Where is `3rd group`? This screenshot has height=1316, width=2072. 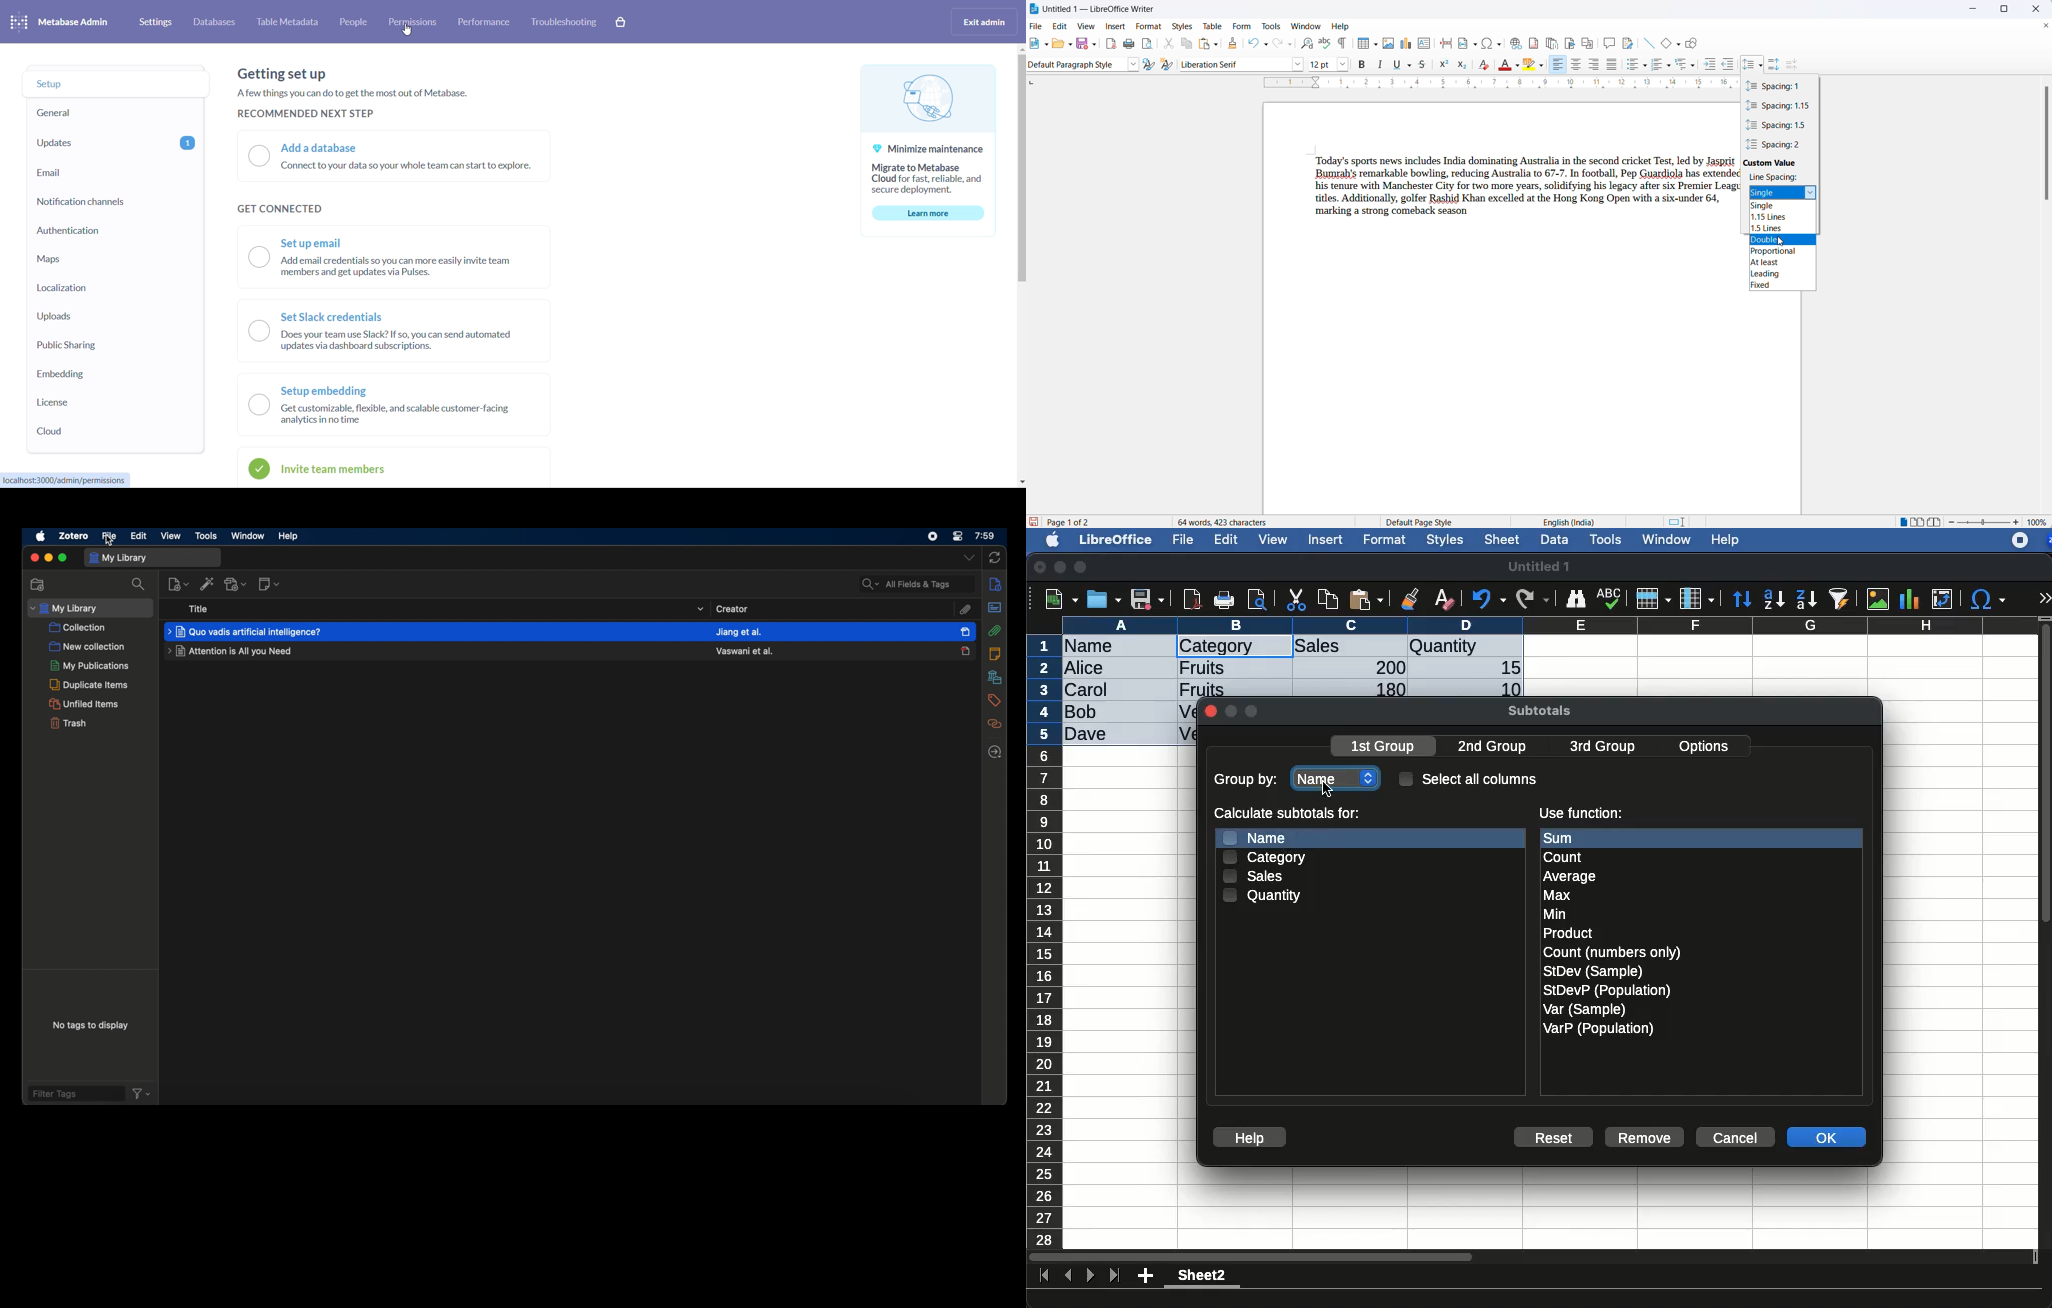 3rd group is located at coordinates (1602, 748).